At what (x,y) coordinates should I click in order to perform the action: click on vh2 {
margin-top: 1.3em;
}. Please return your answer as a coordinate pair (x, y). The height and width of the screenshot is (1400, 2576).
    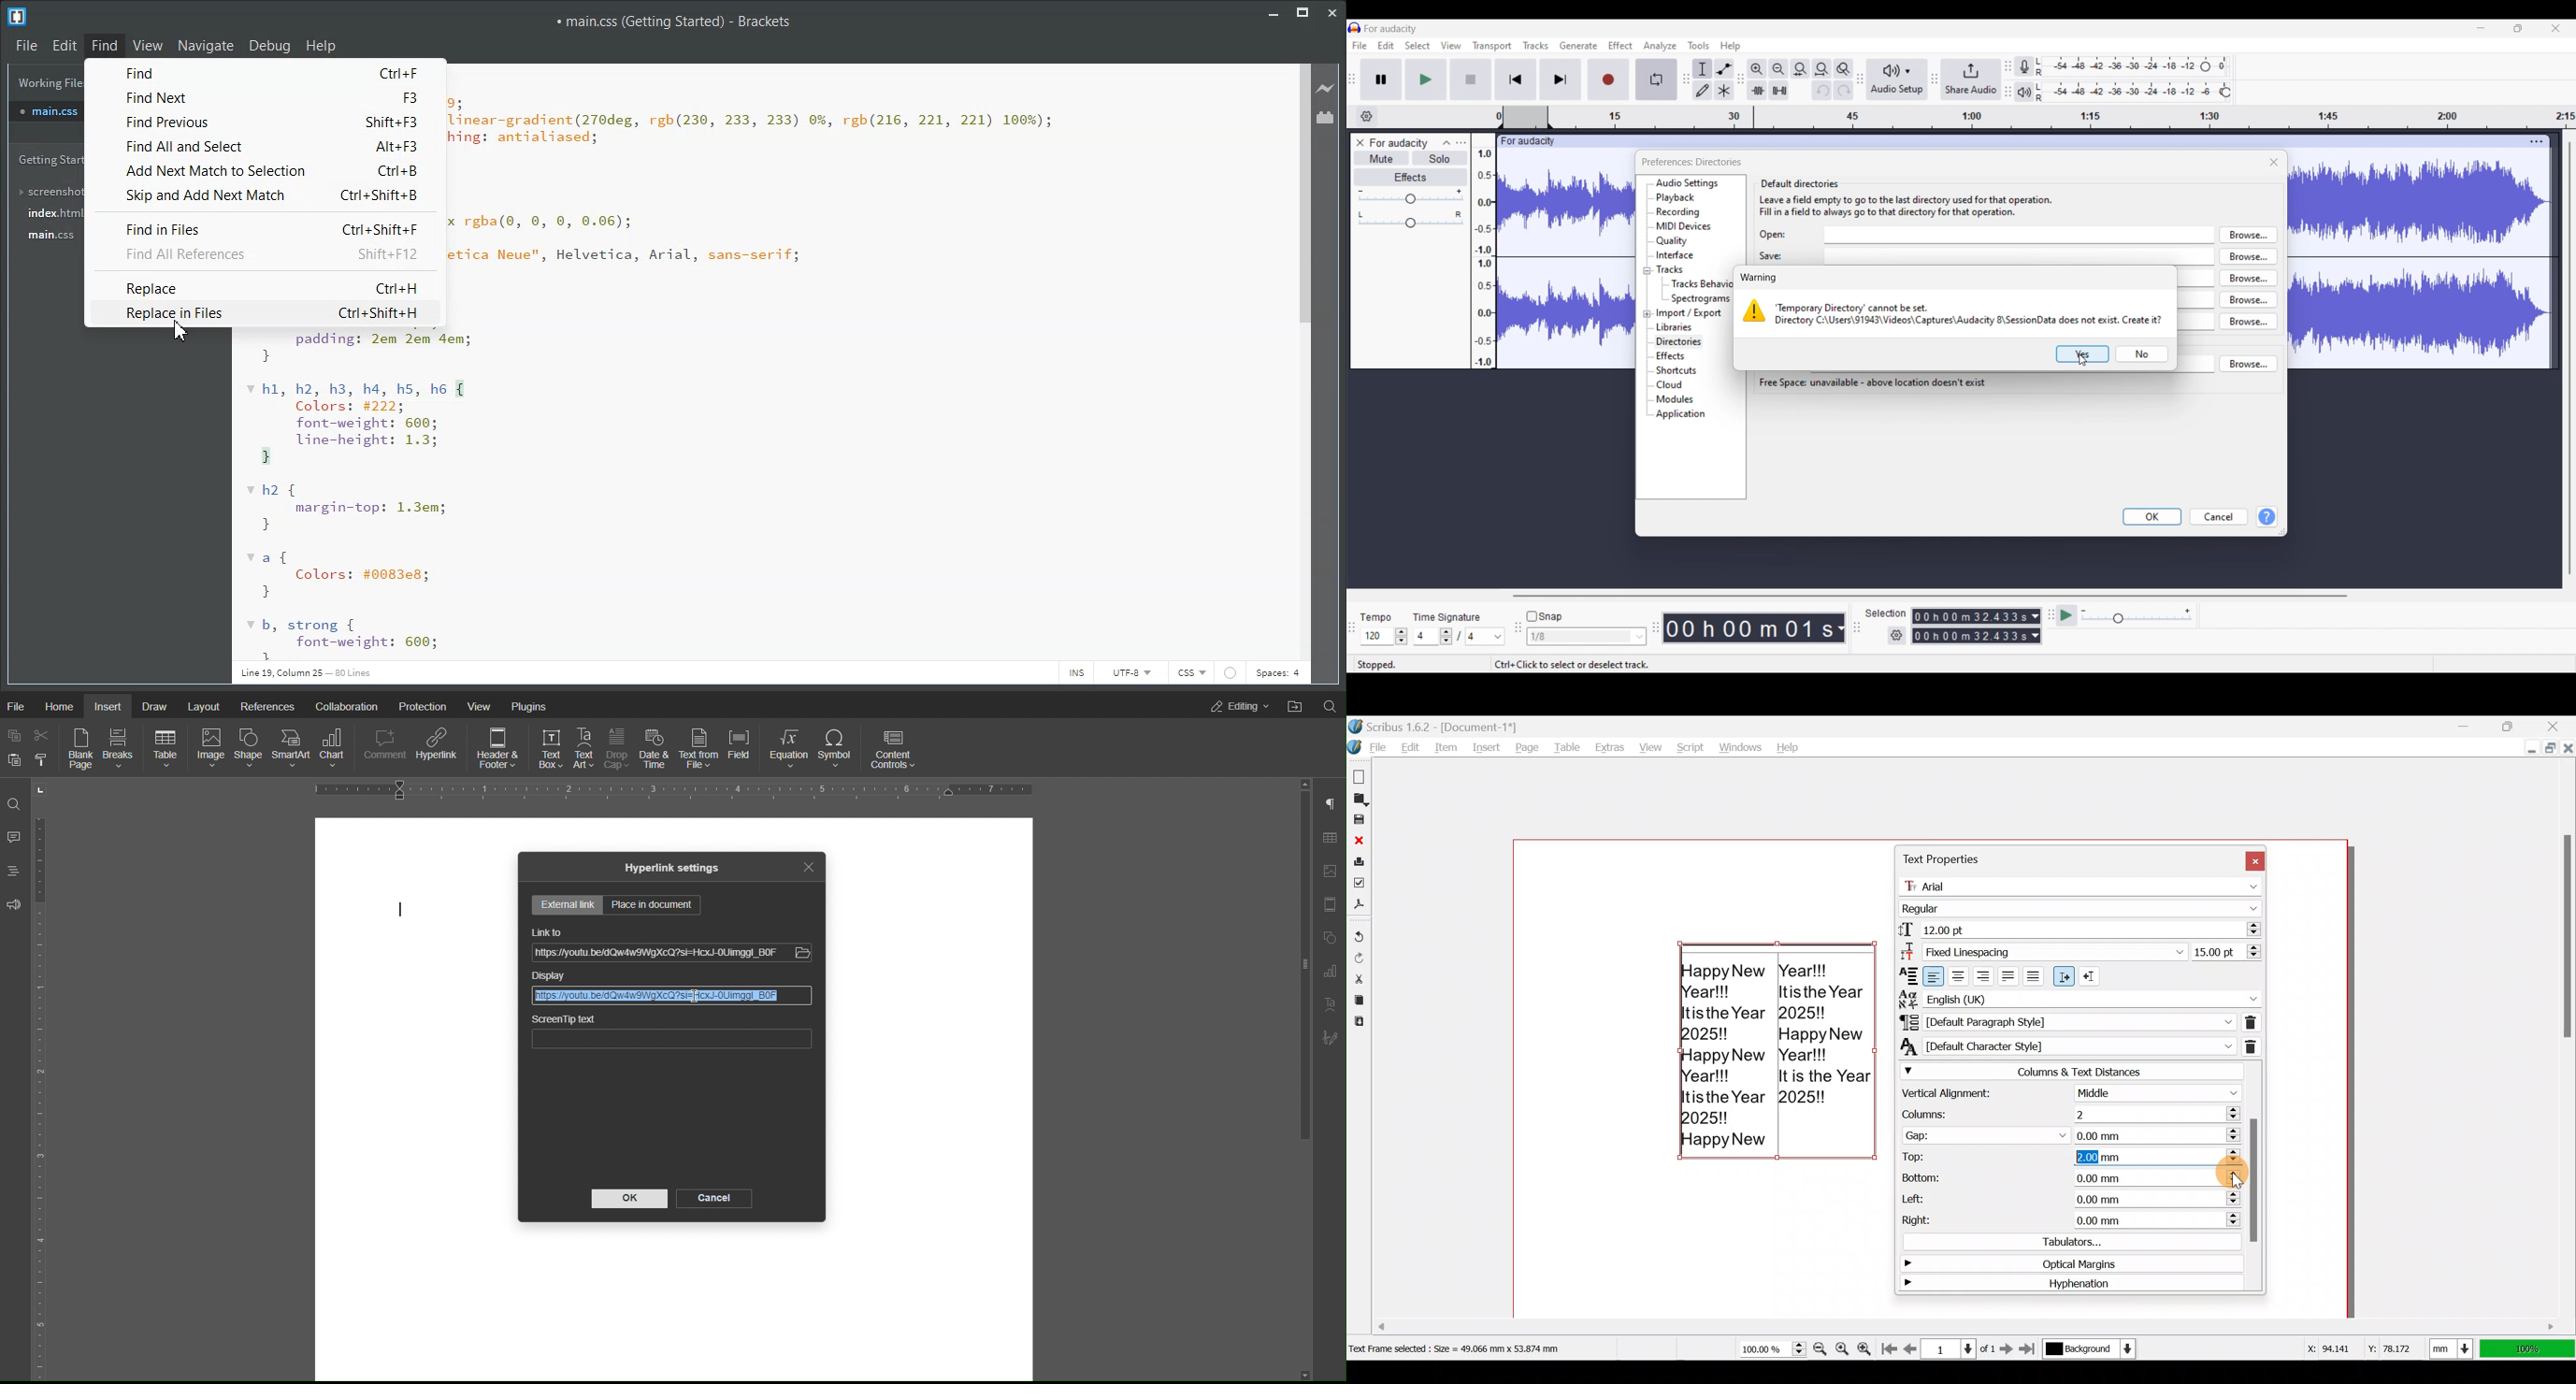
    Looking at the image, I should click on (351, 508).